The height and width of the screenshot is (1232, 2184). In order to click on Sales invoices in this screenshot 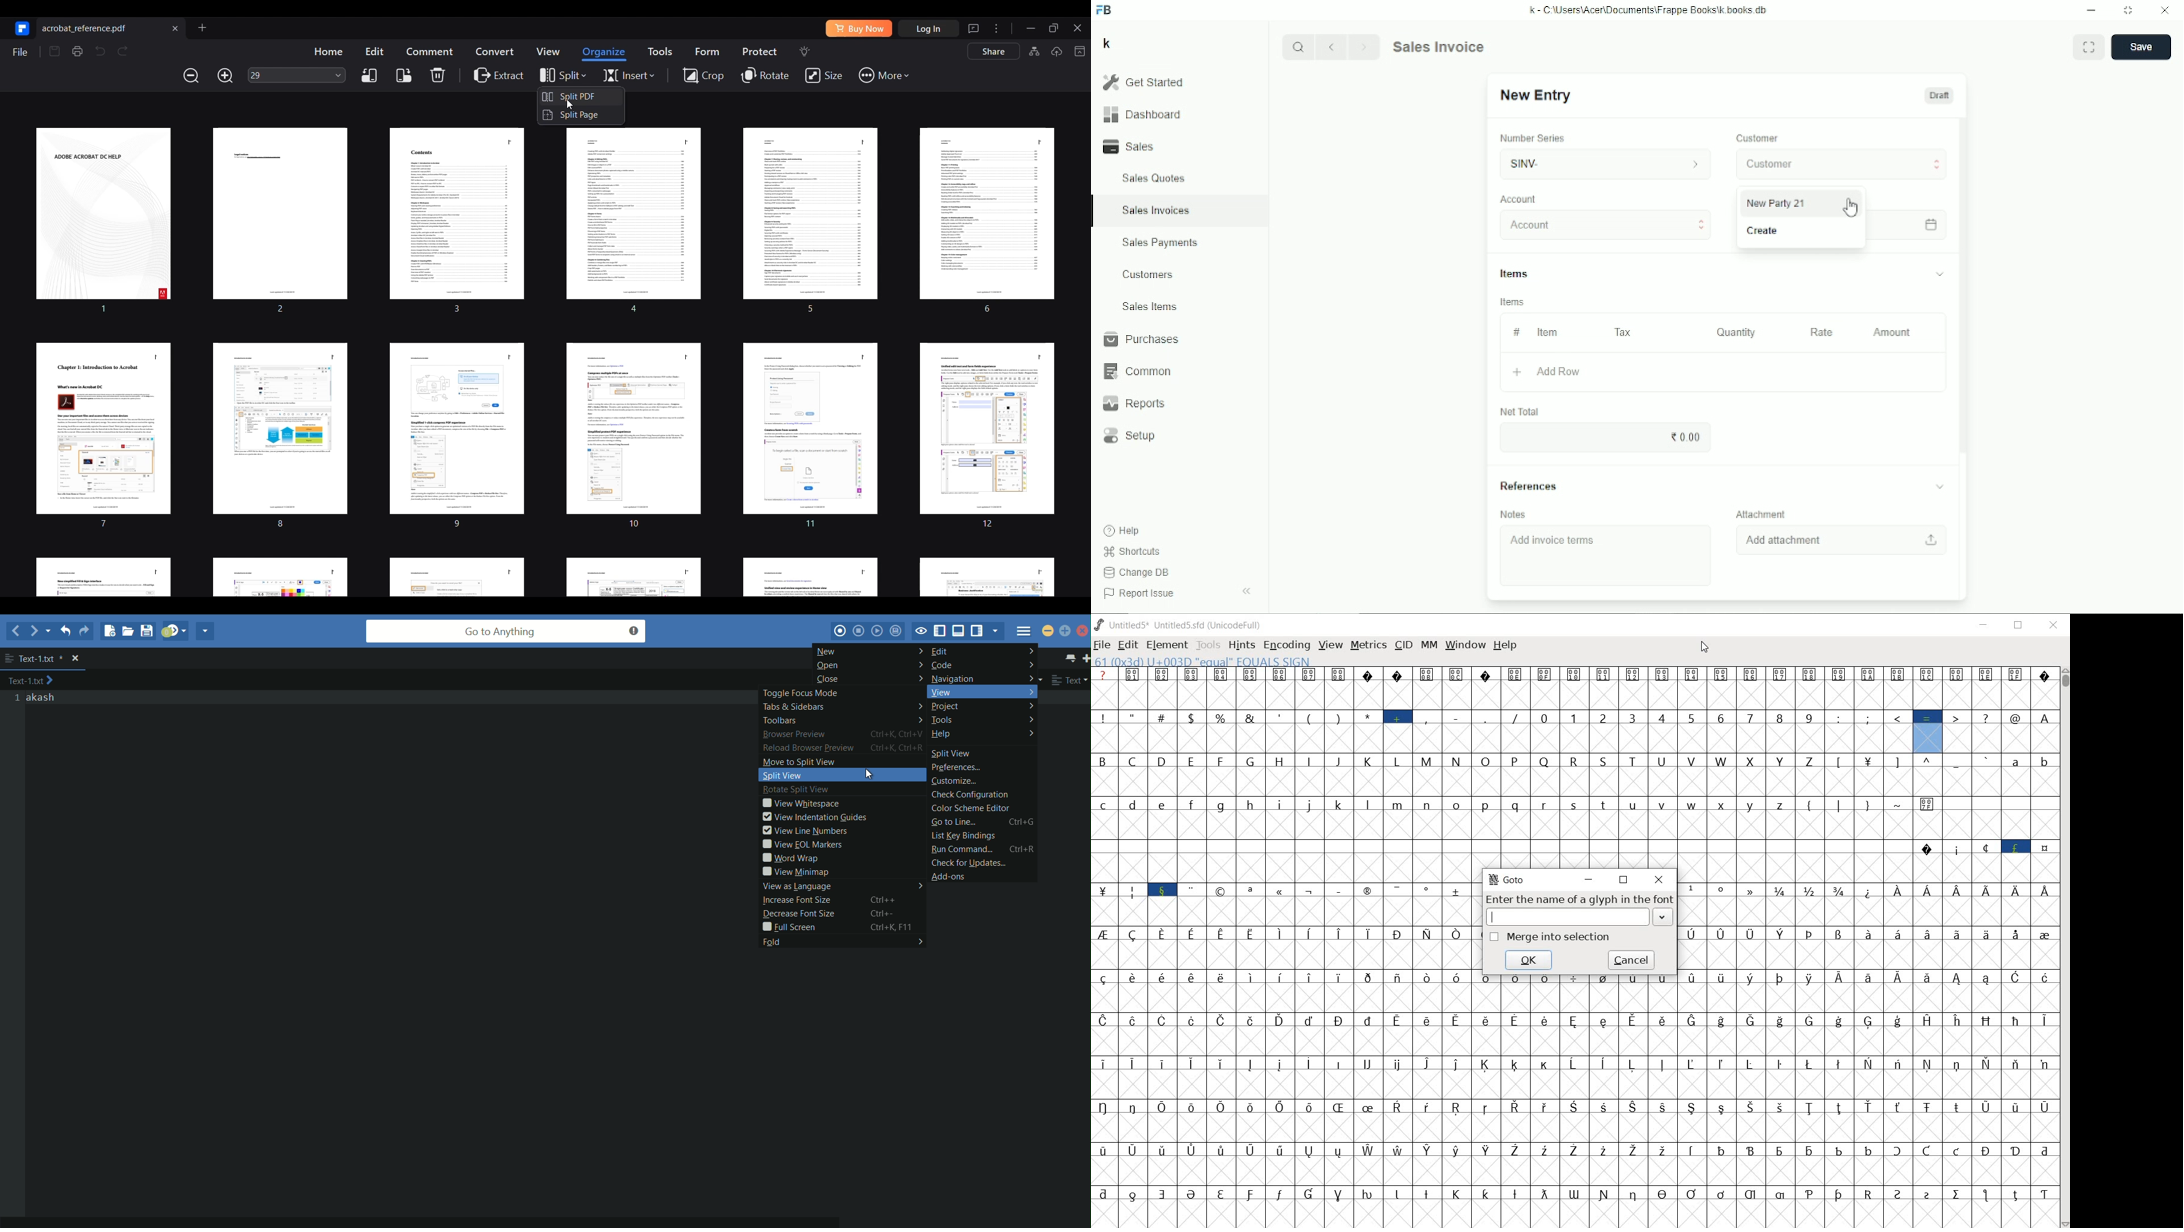, I will do `click(1155, 210)`.